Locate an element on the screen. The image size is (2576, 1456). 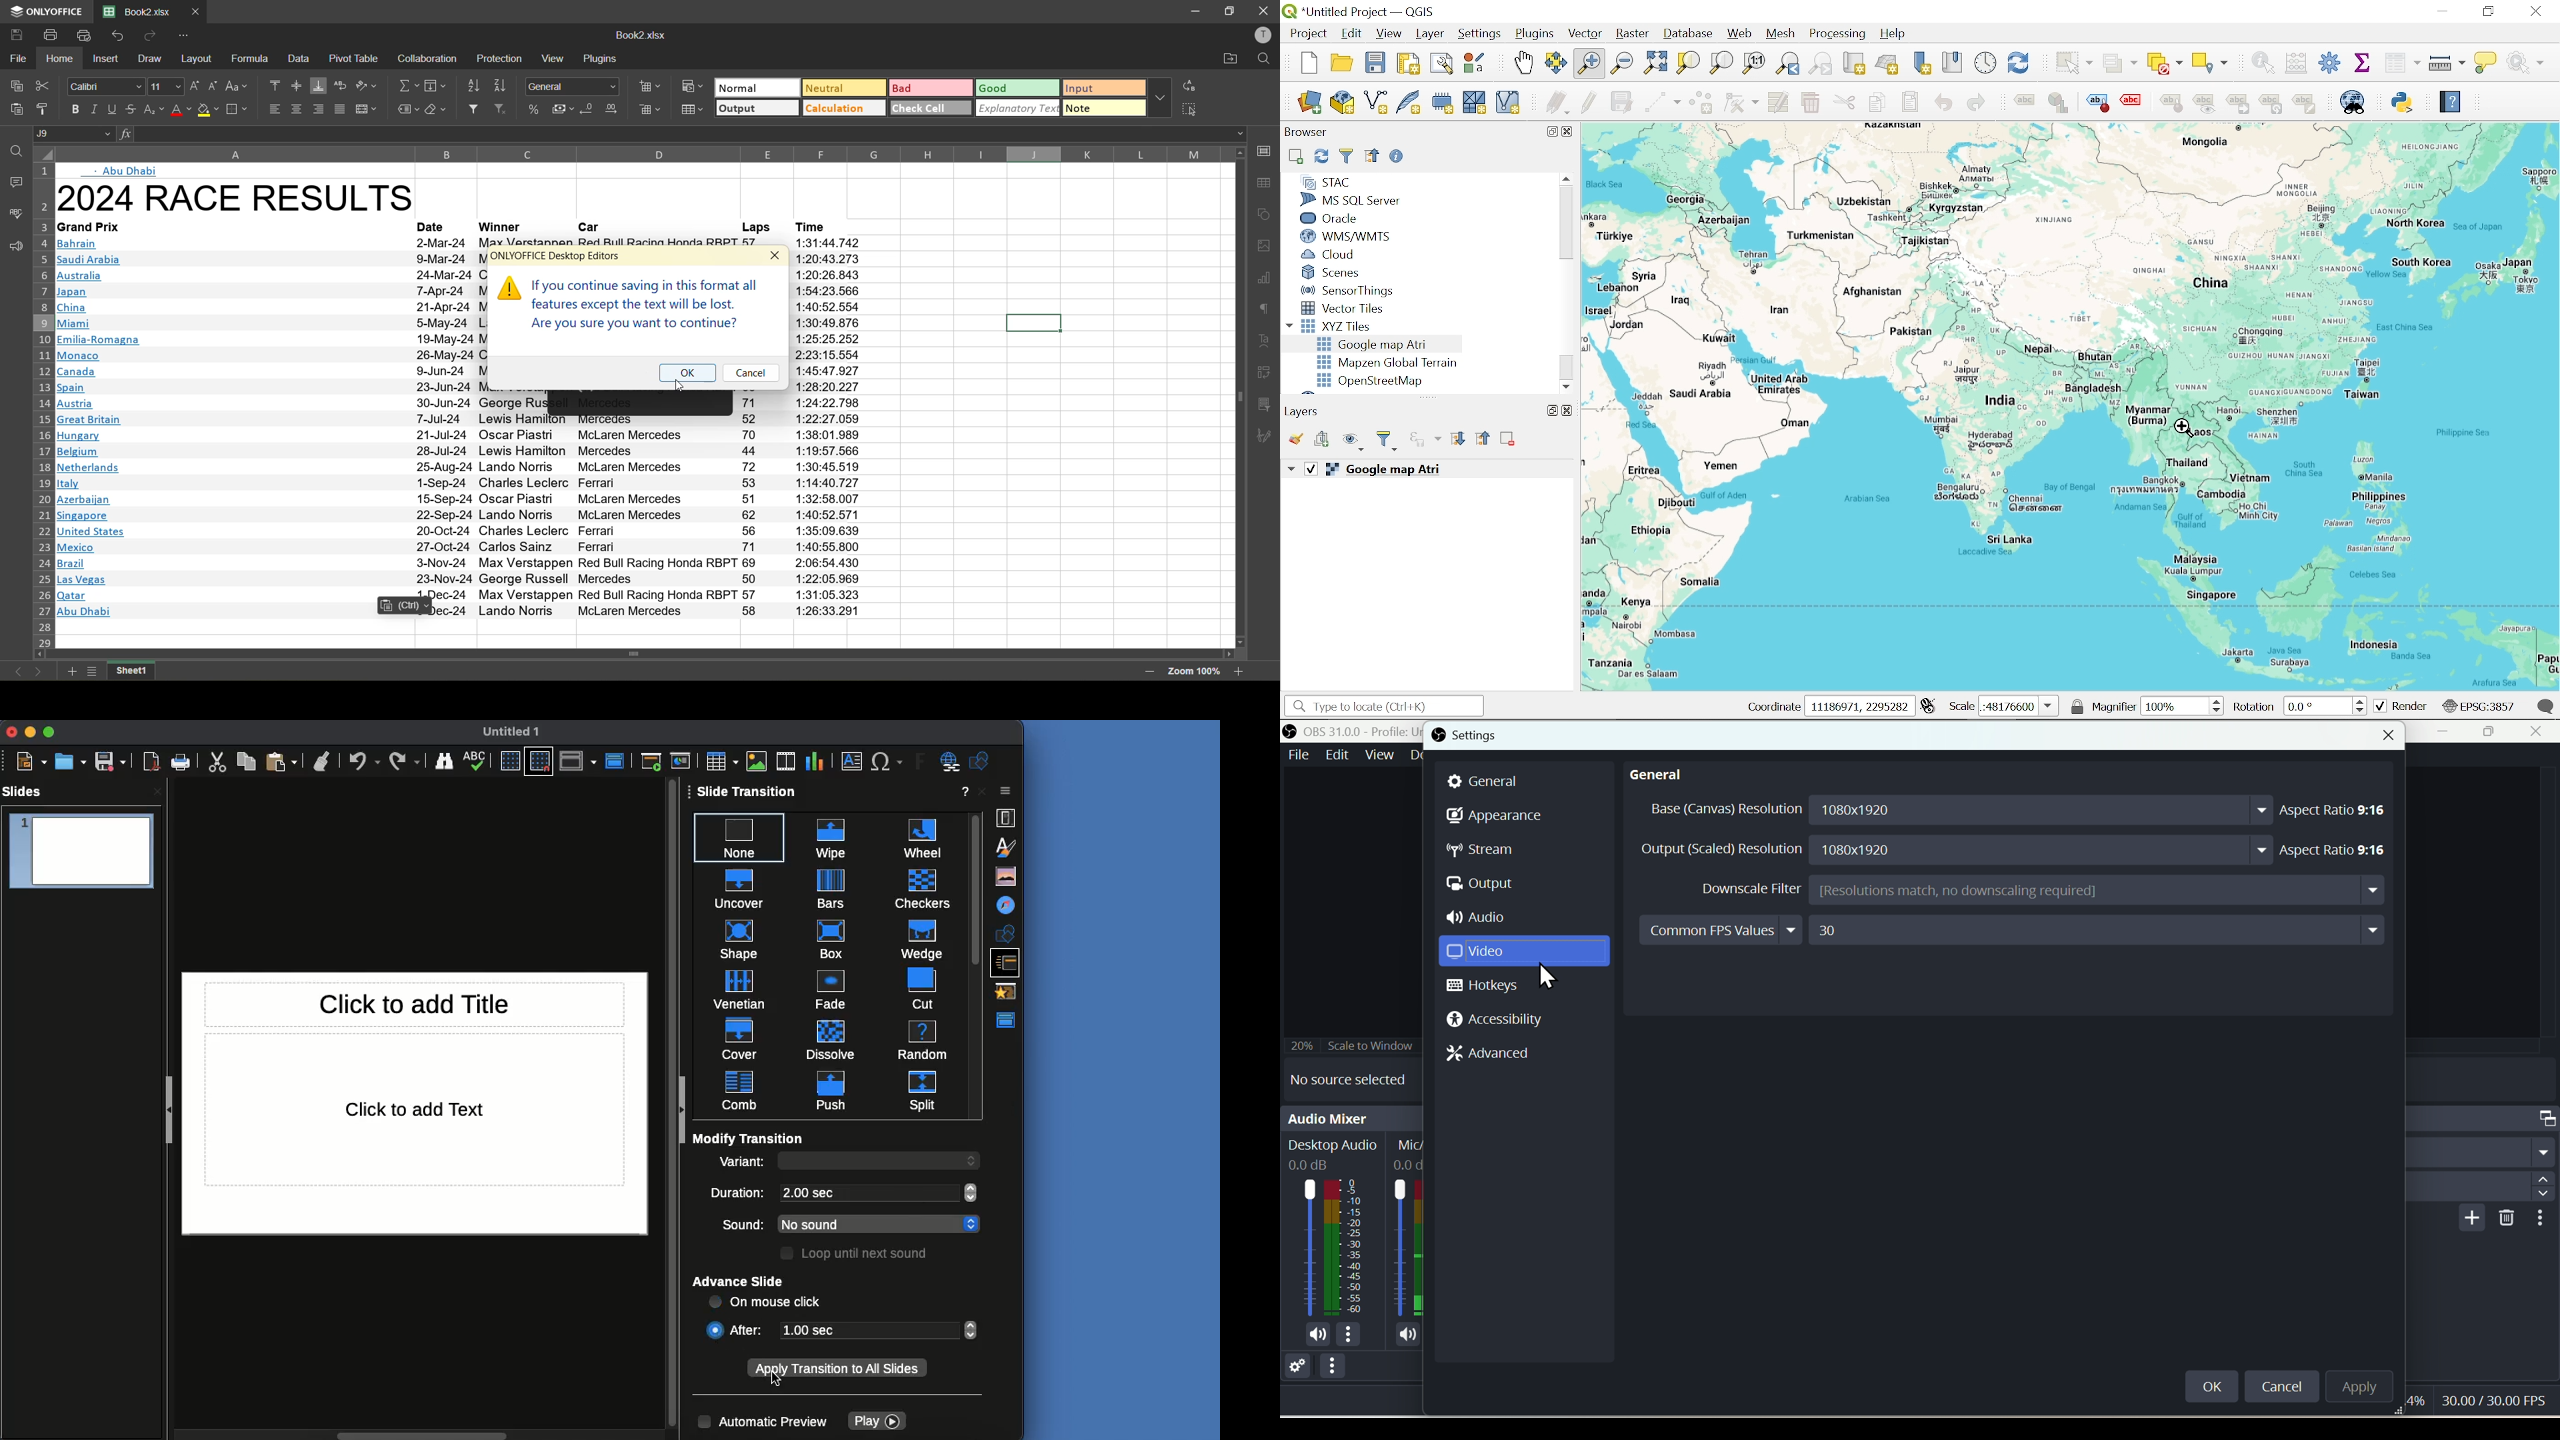
cut is located at coordinates (913, 987).